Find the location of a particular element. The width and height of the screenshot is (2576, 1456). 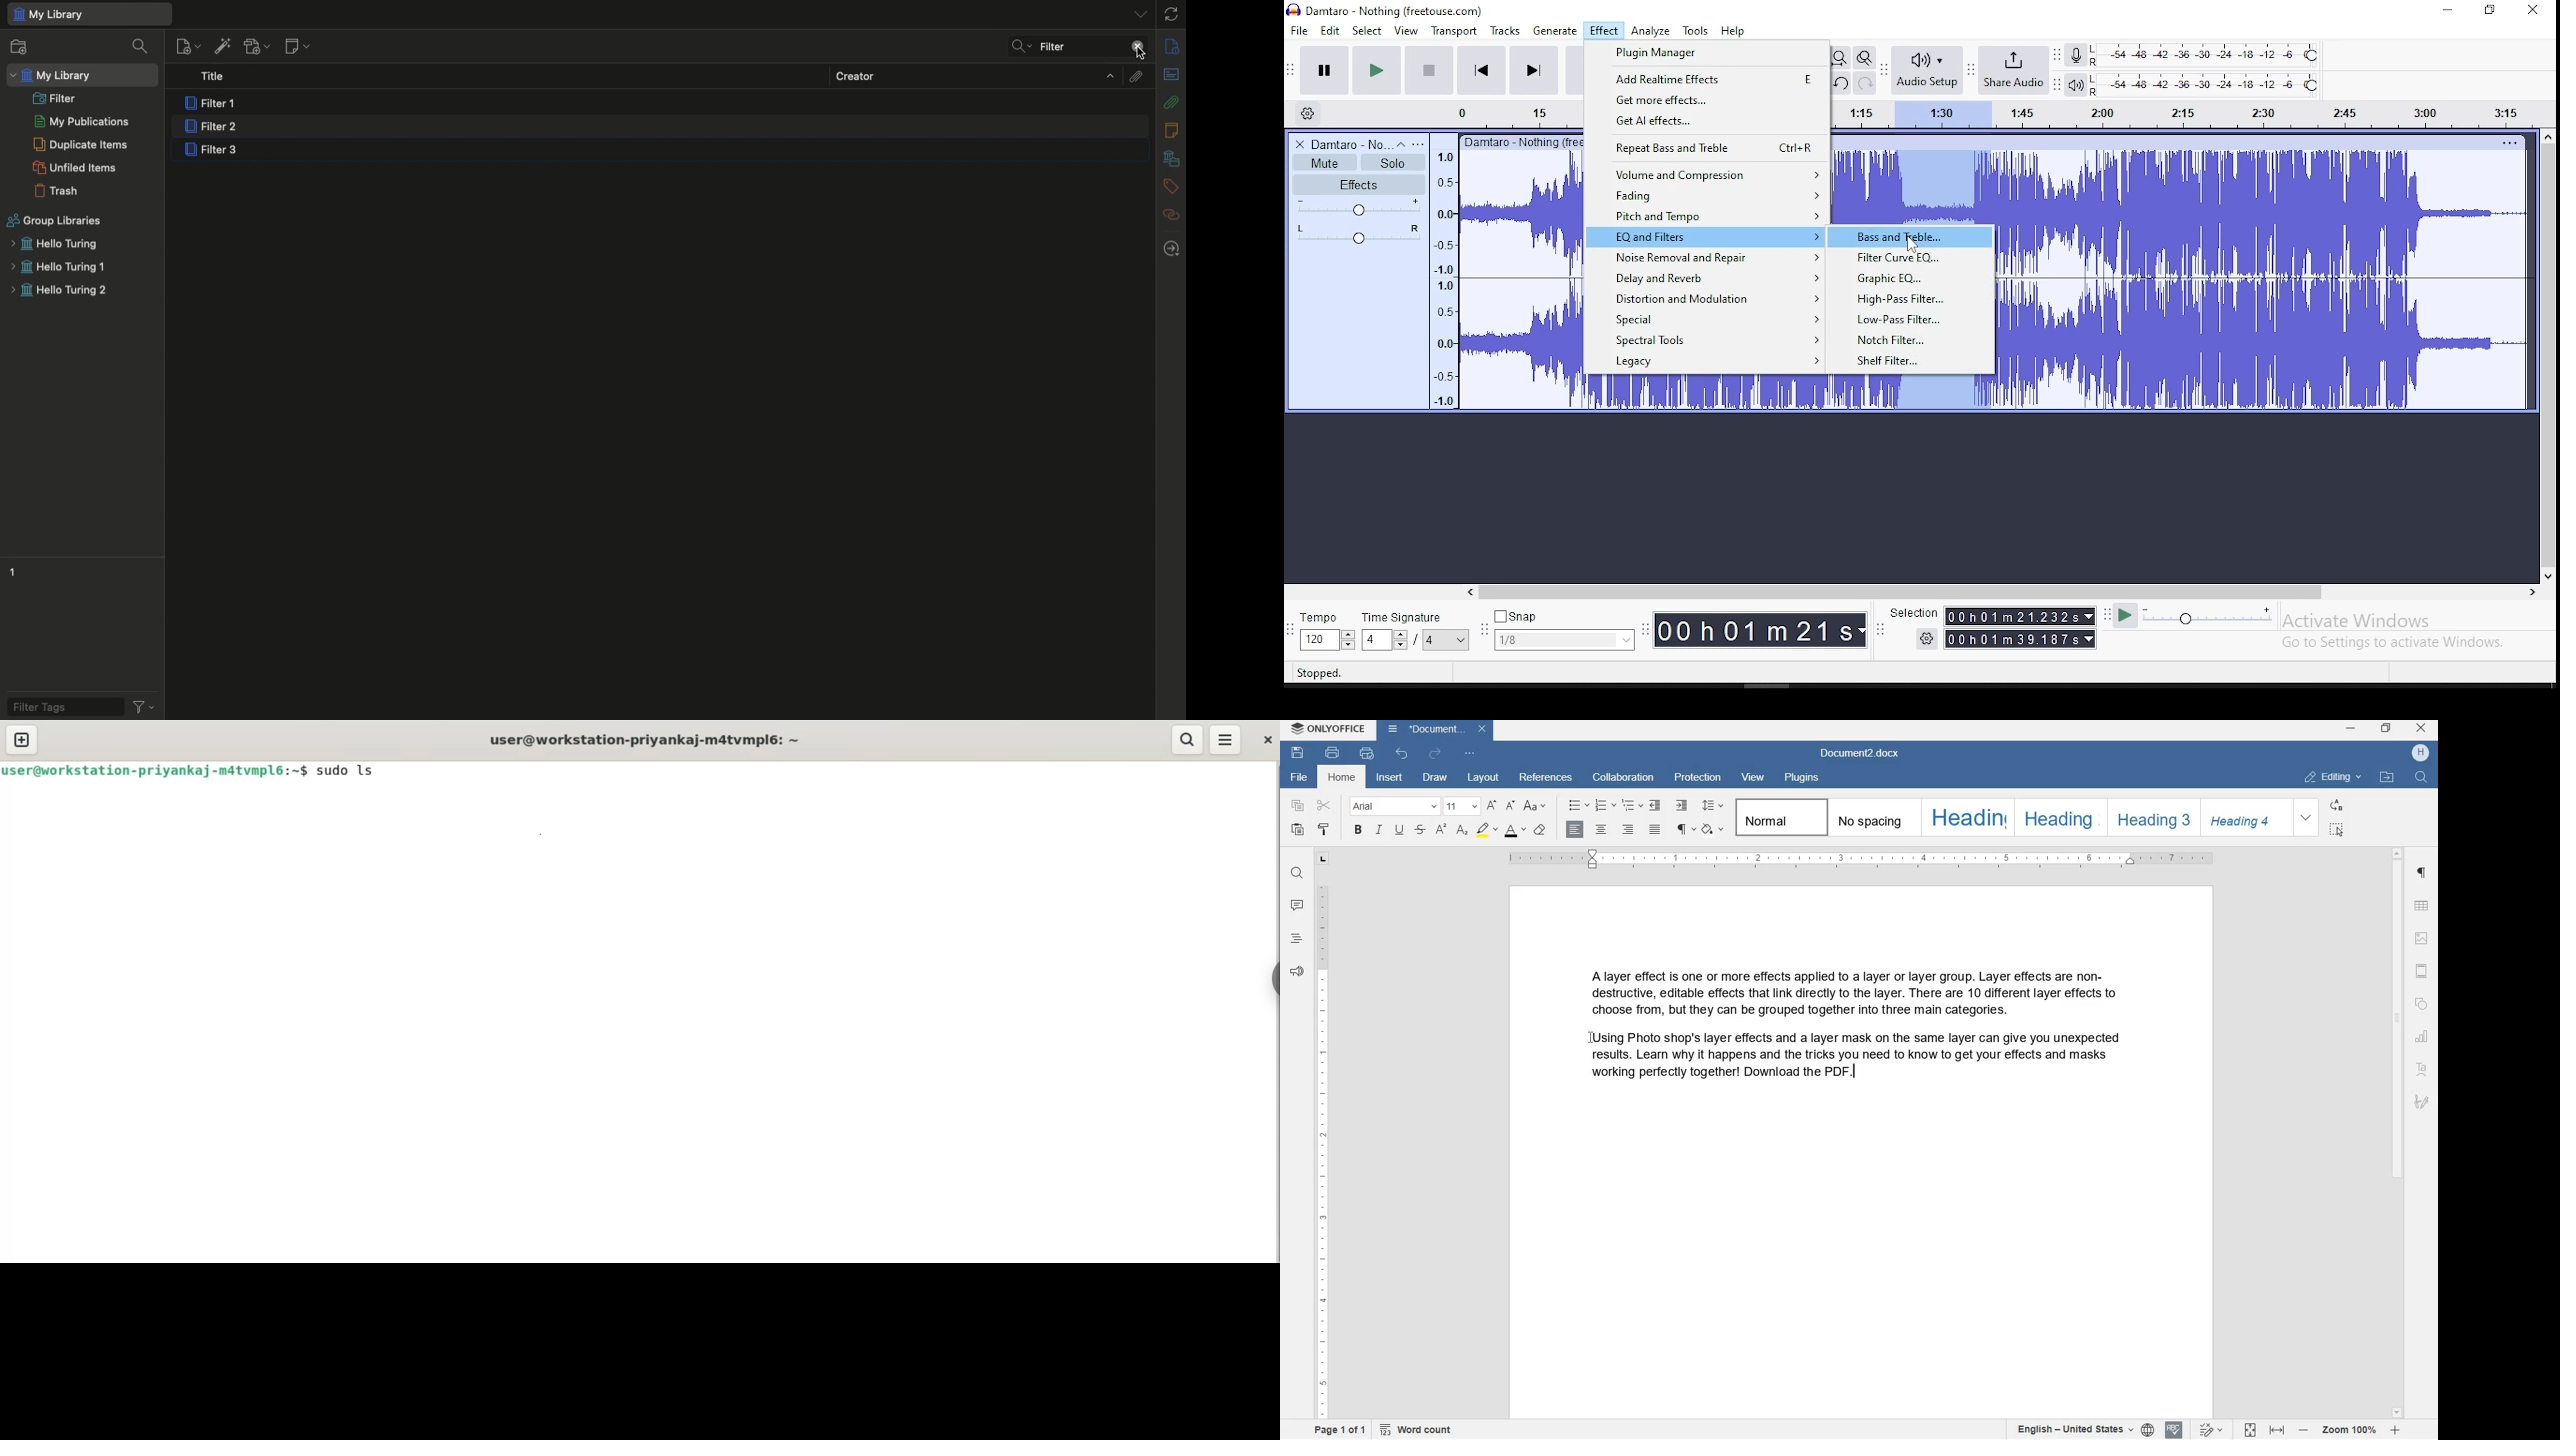

Duplicate items is located at coordinates (81, 144).